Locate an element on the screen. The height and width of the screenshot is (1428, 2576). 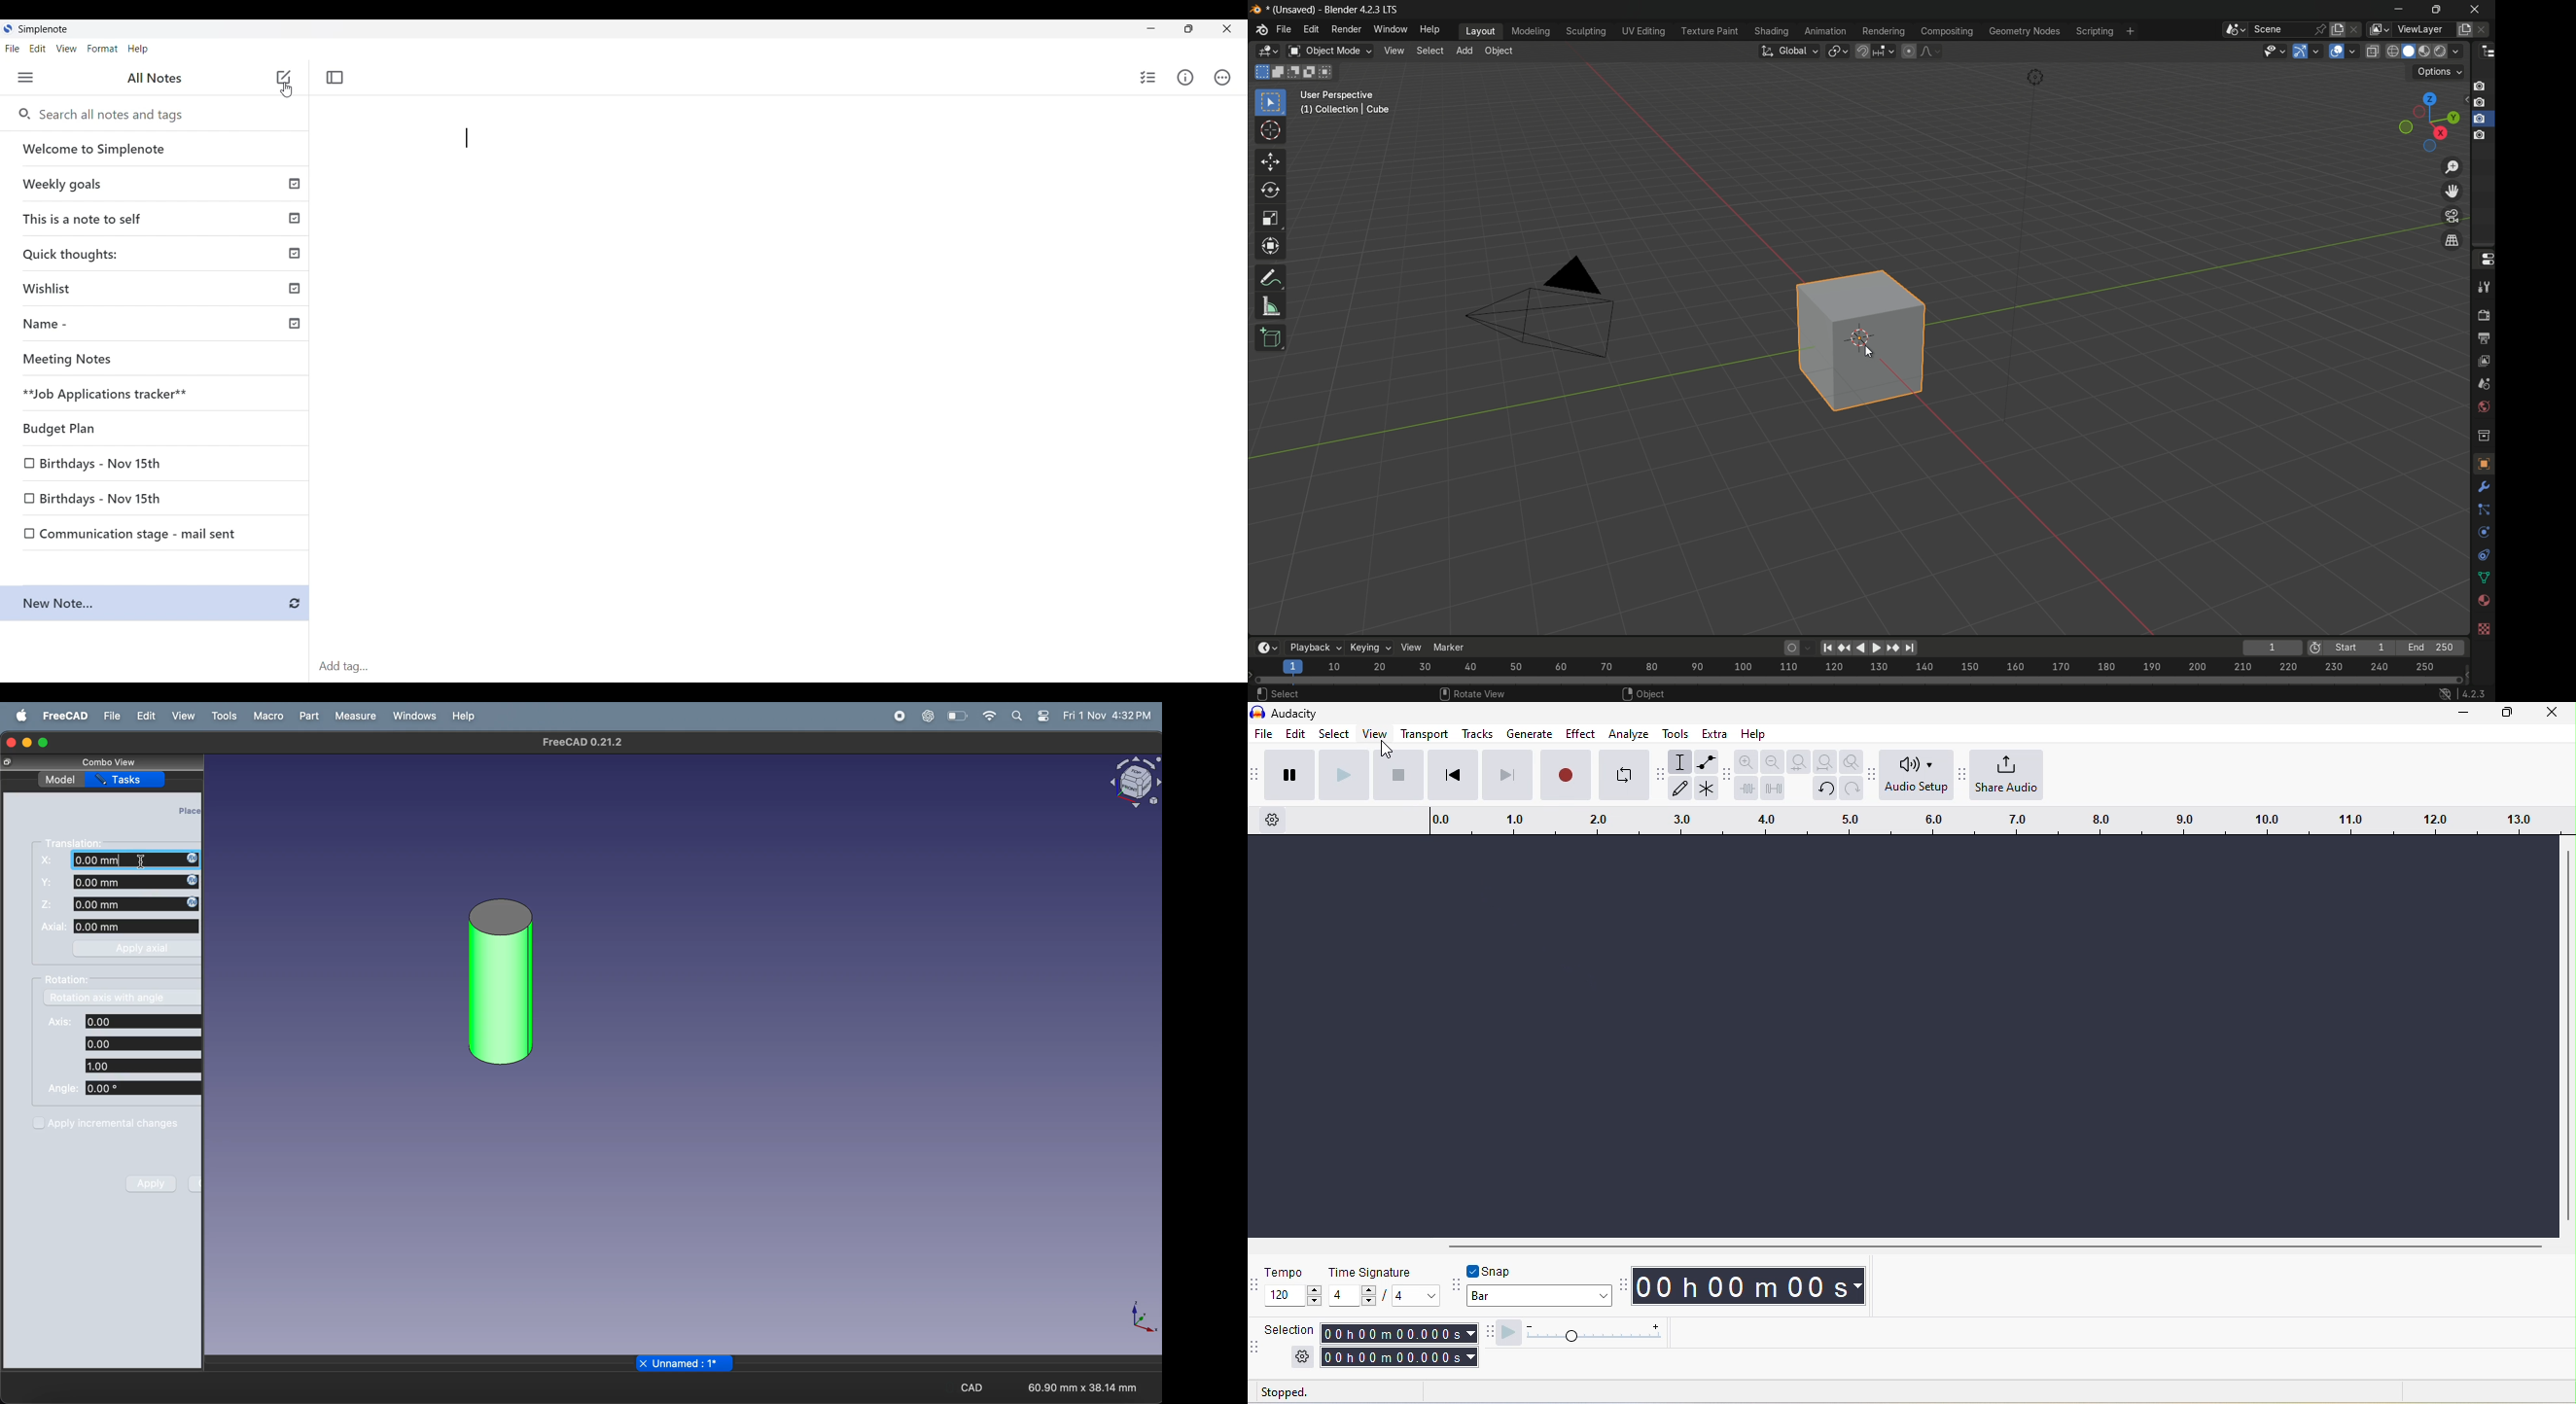
physics is located at coordinates (2483, 534).